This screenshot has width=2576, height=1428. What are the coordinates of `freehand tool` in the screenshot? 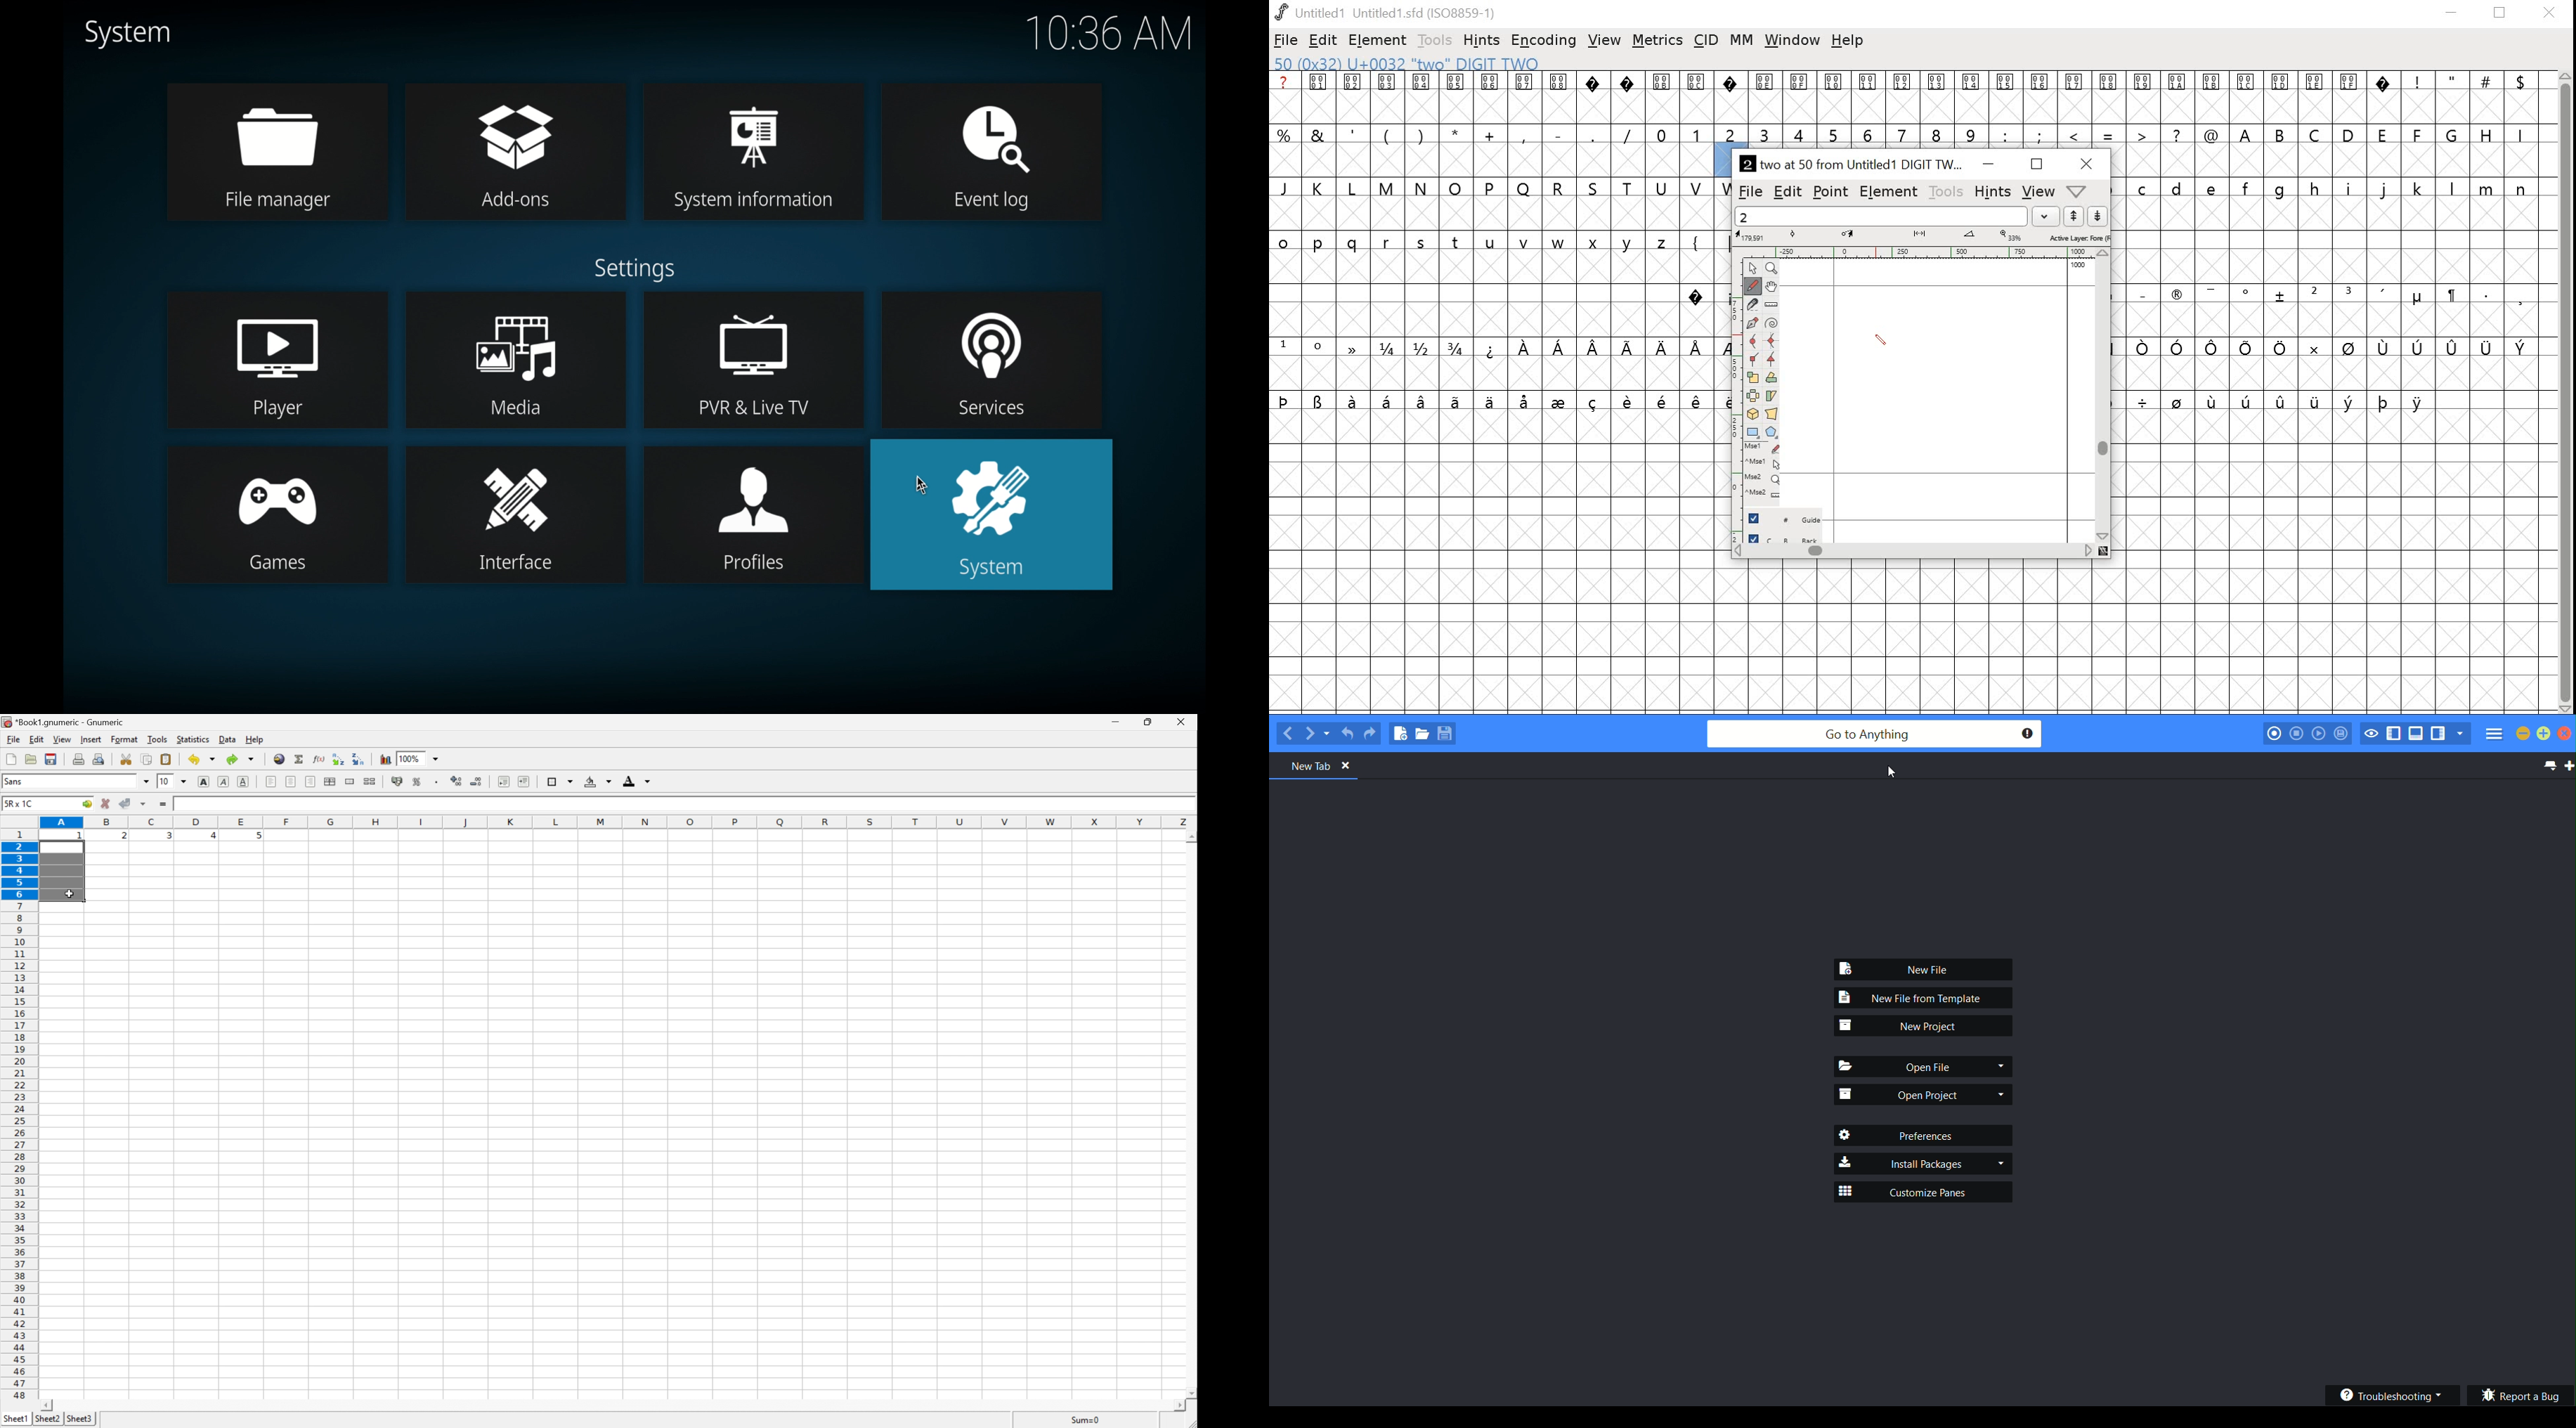 It's located at (1754, 286).